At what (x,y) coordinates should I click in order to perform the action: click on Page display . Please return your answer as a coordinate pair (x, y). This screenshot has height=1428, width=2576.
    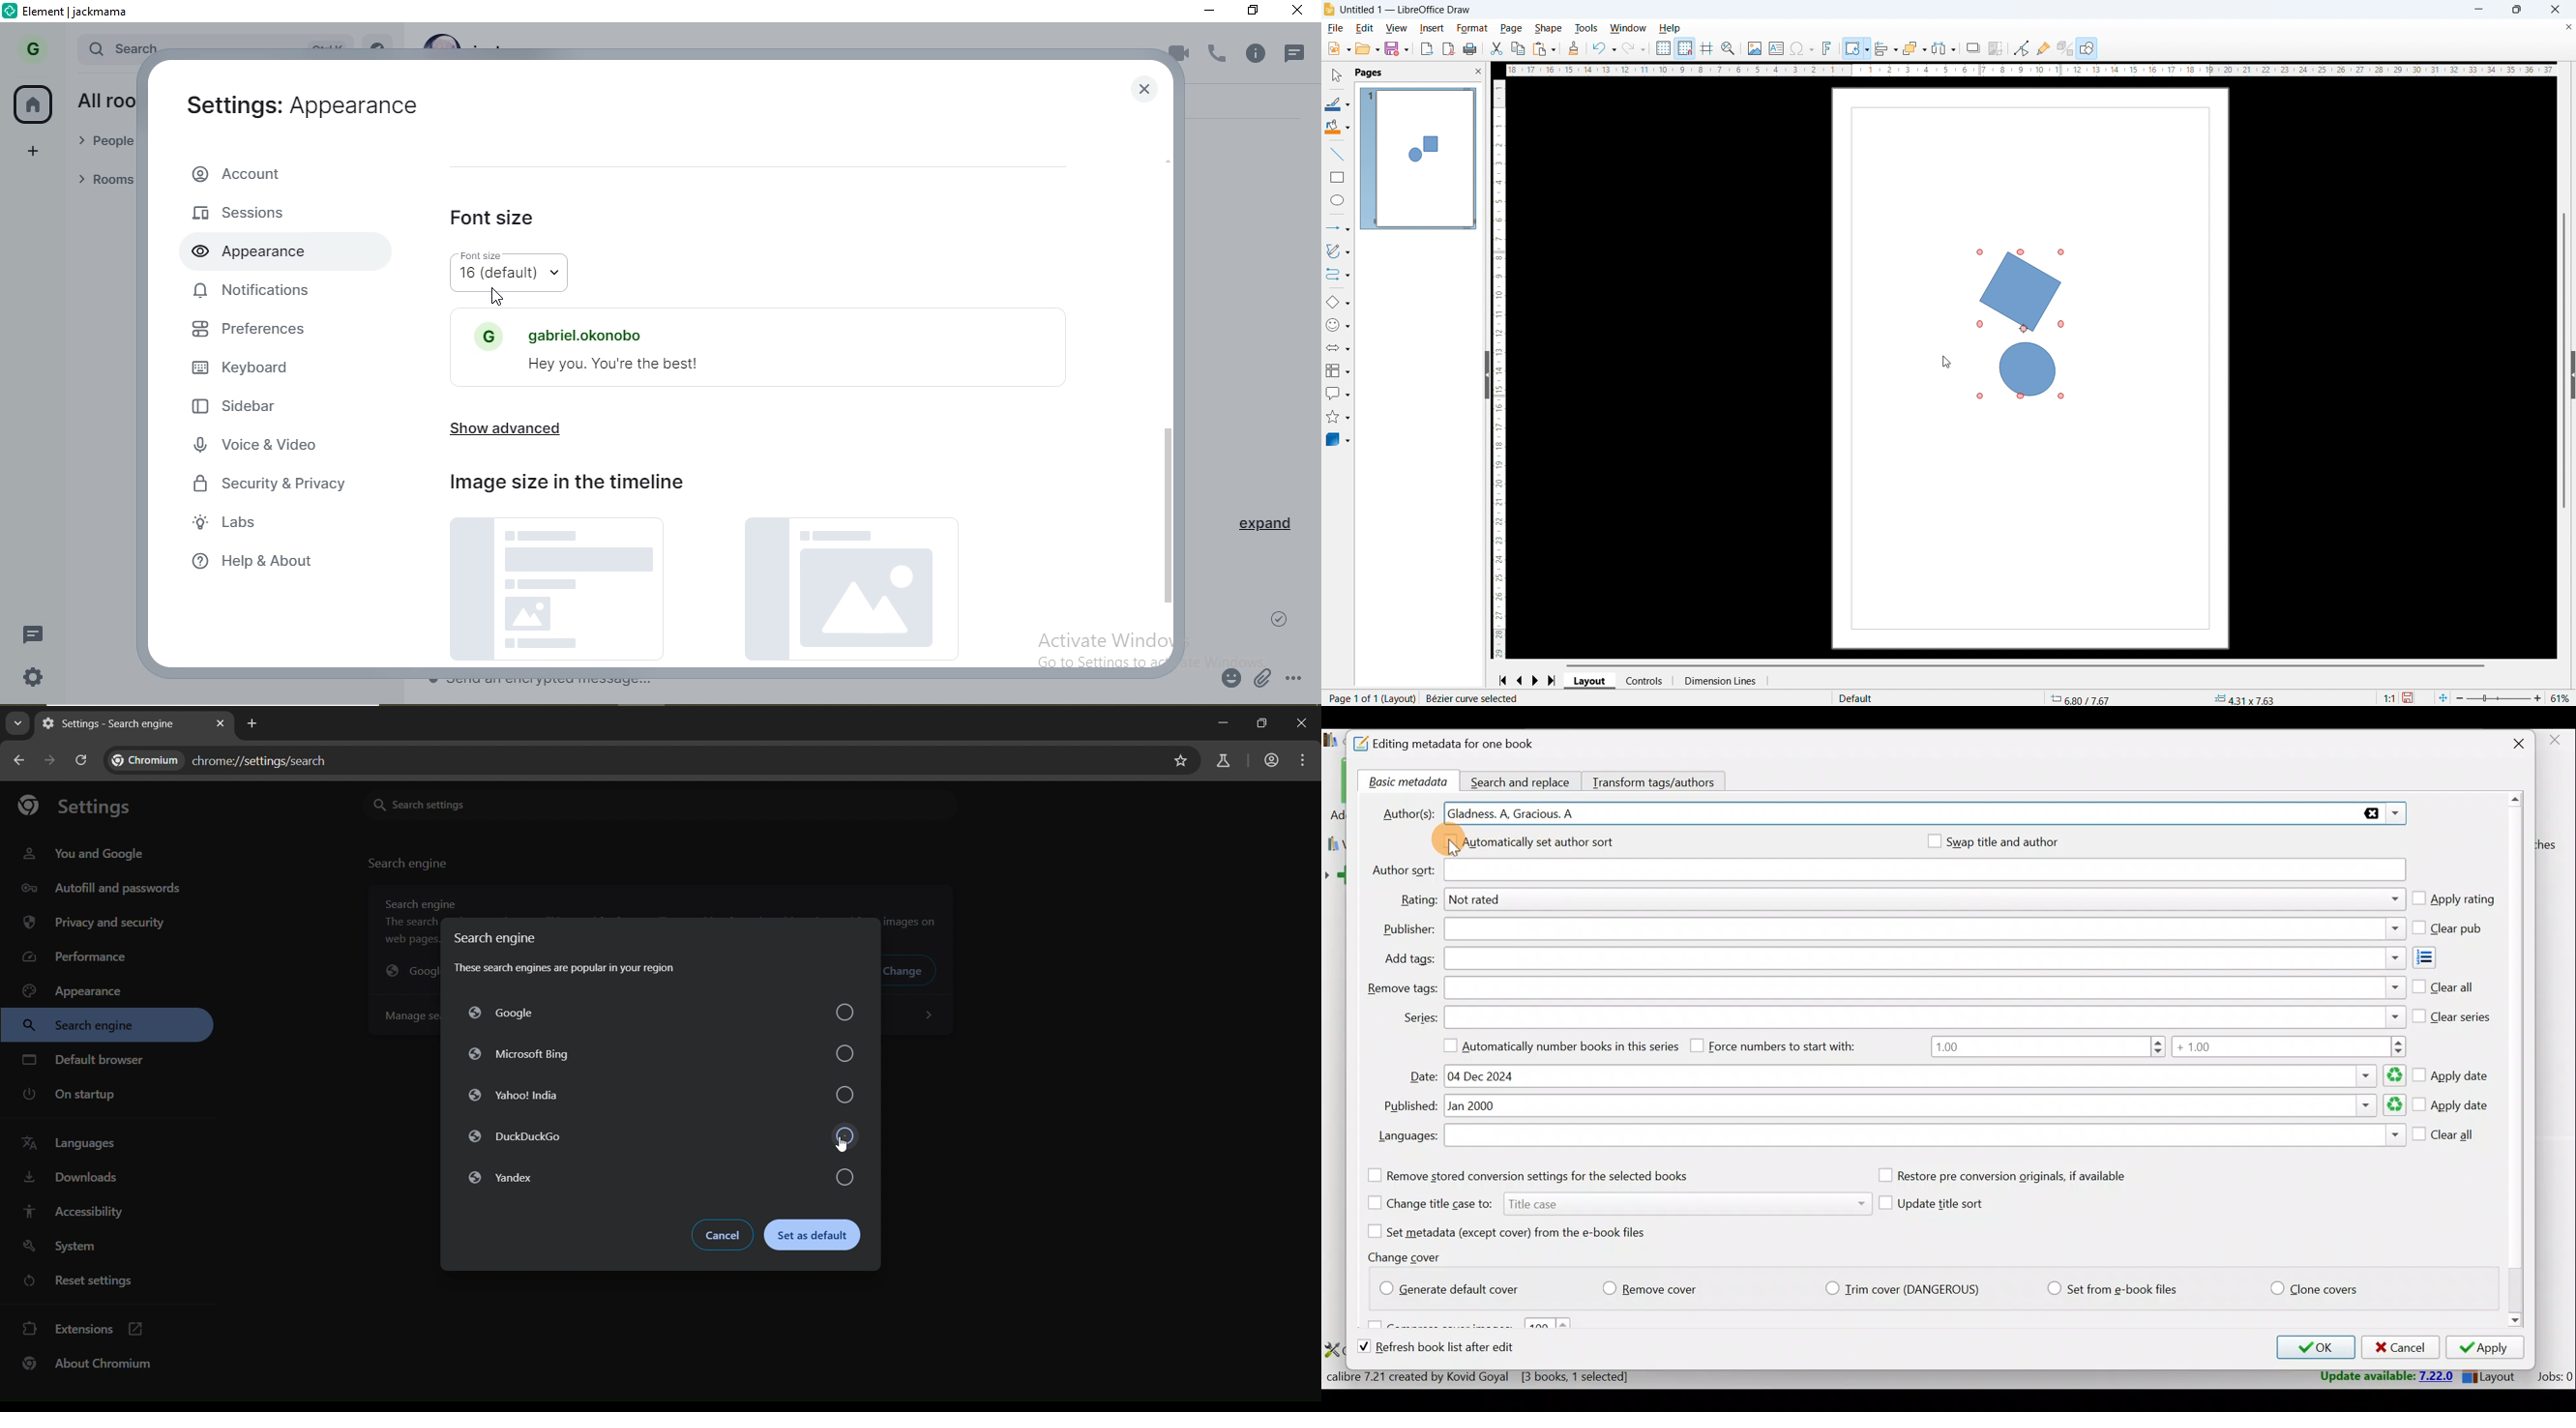
    Looking at the image, I should click on (1419, 159).